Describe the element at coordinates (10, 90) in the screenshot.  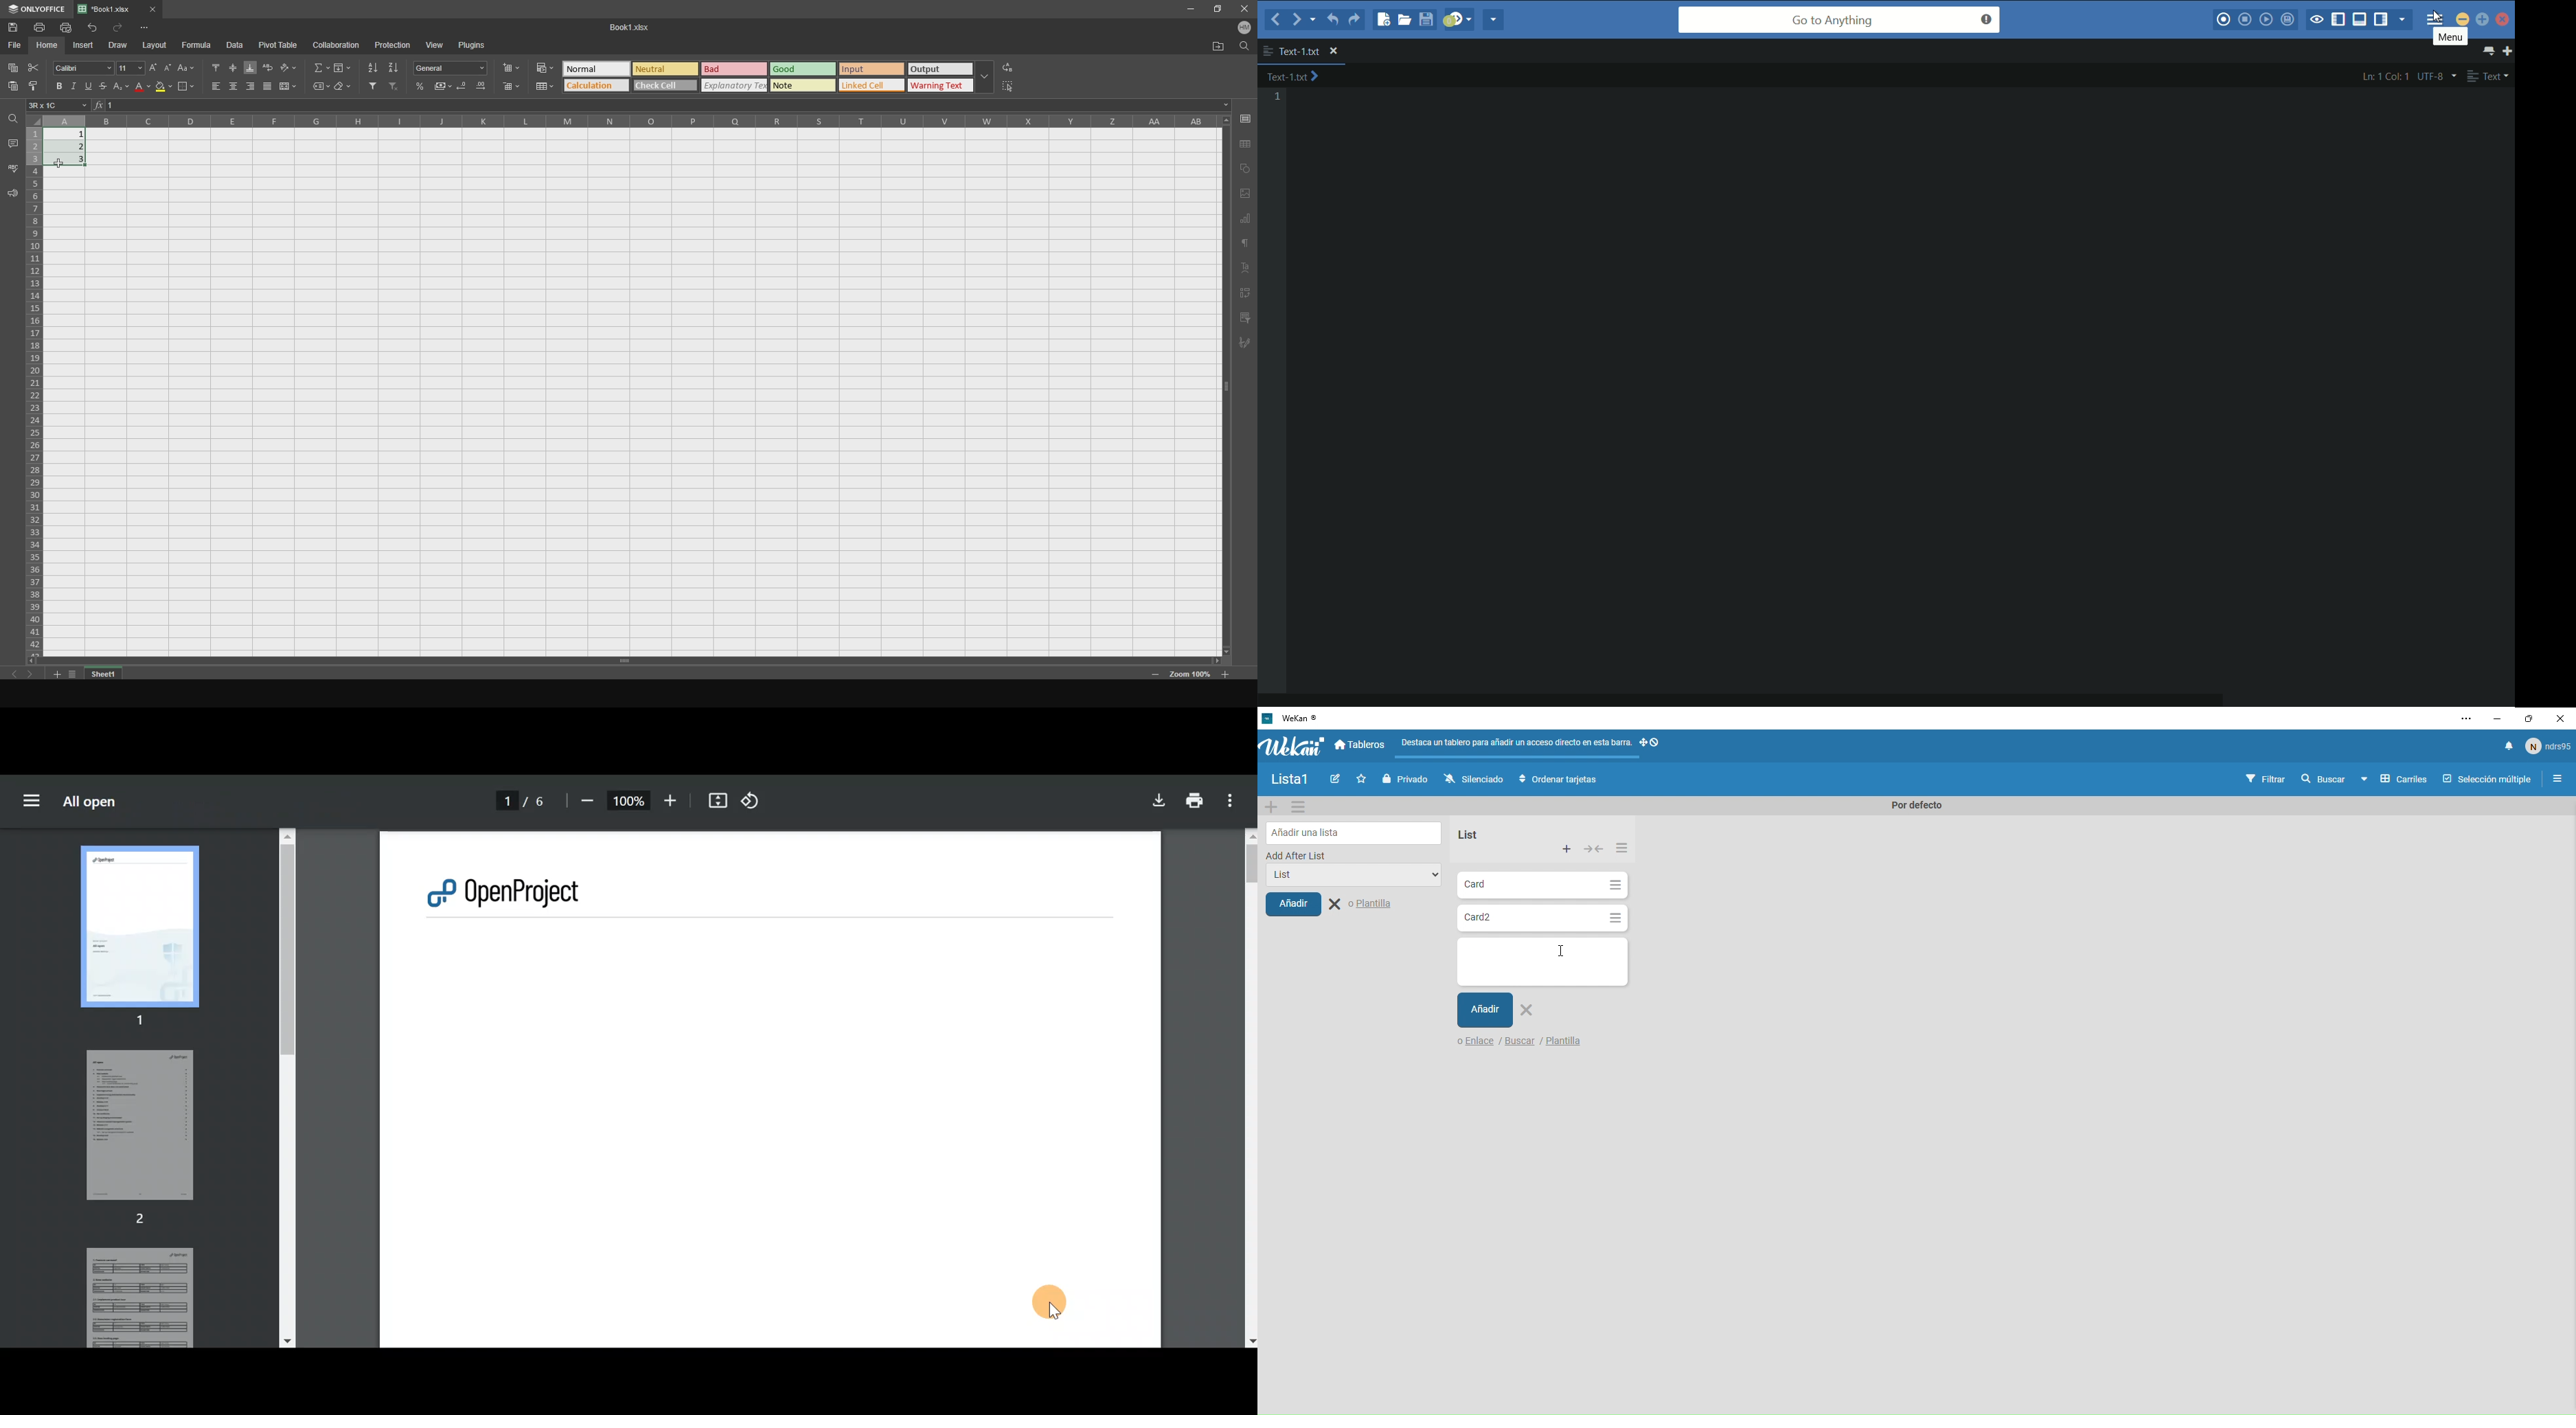
I see `paste` at that location.